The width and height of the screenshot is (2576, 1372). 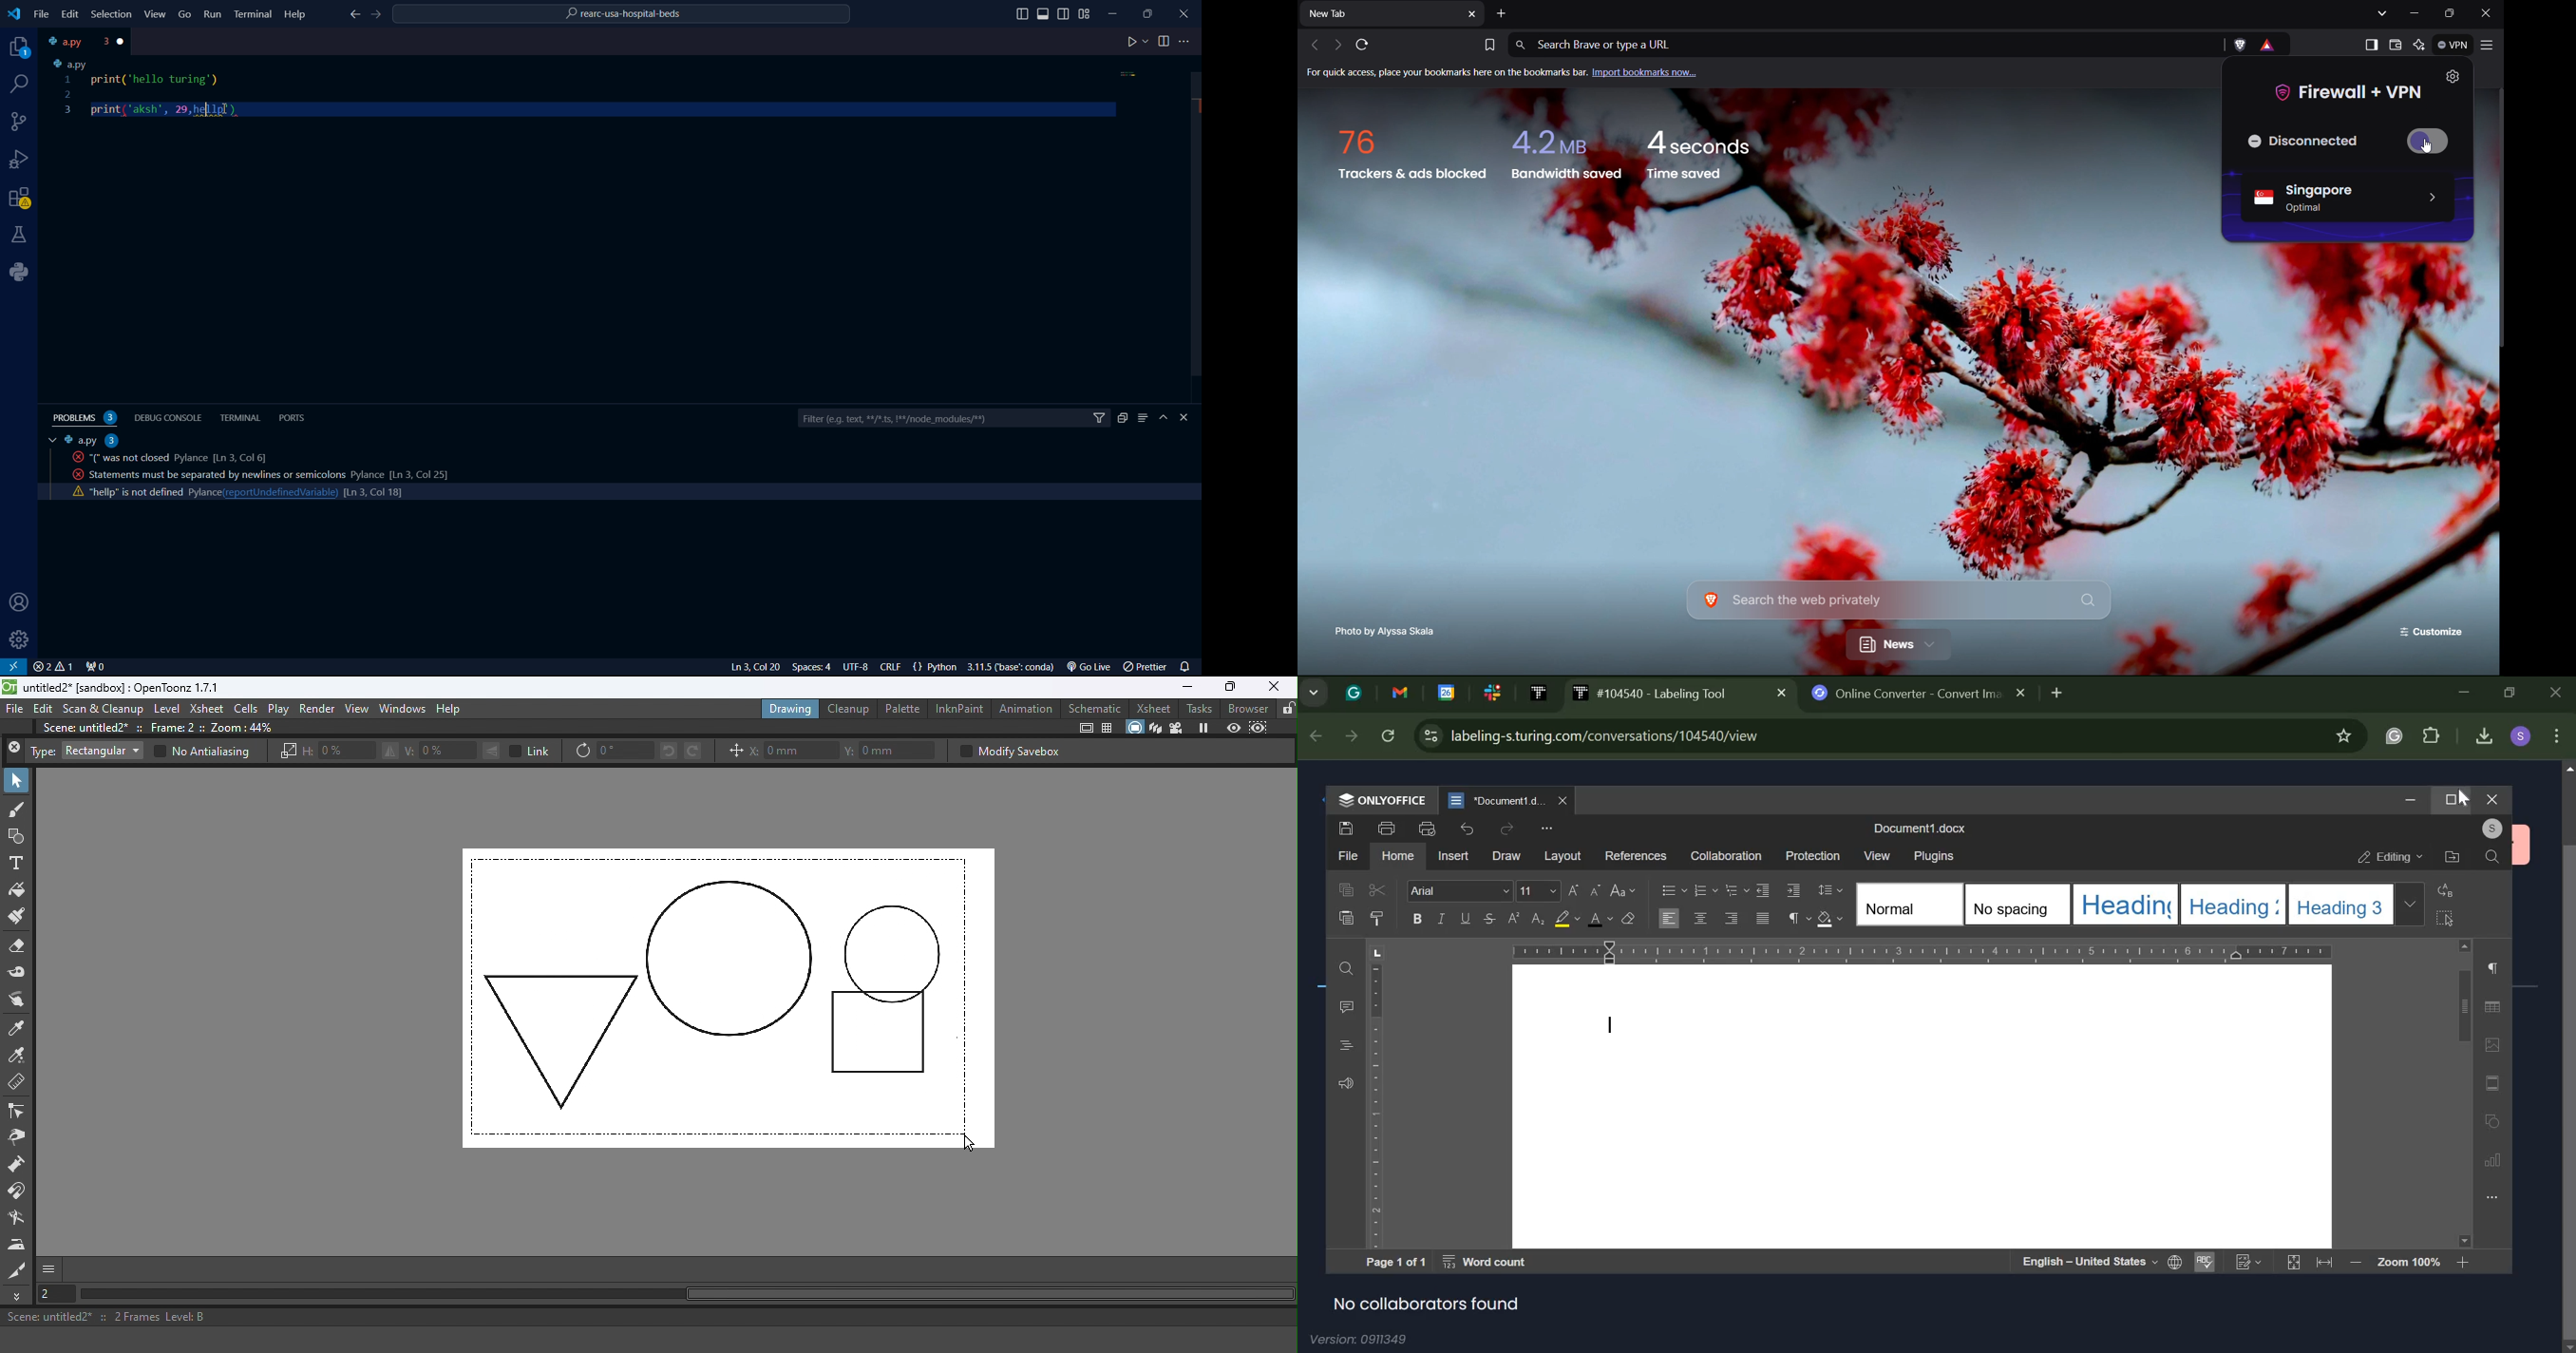 I want to click on logo, so click(x=1581, y=692).